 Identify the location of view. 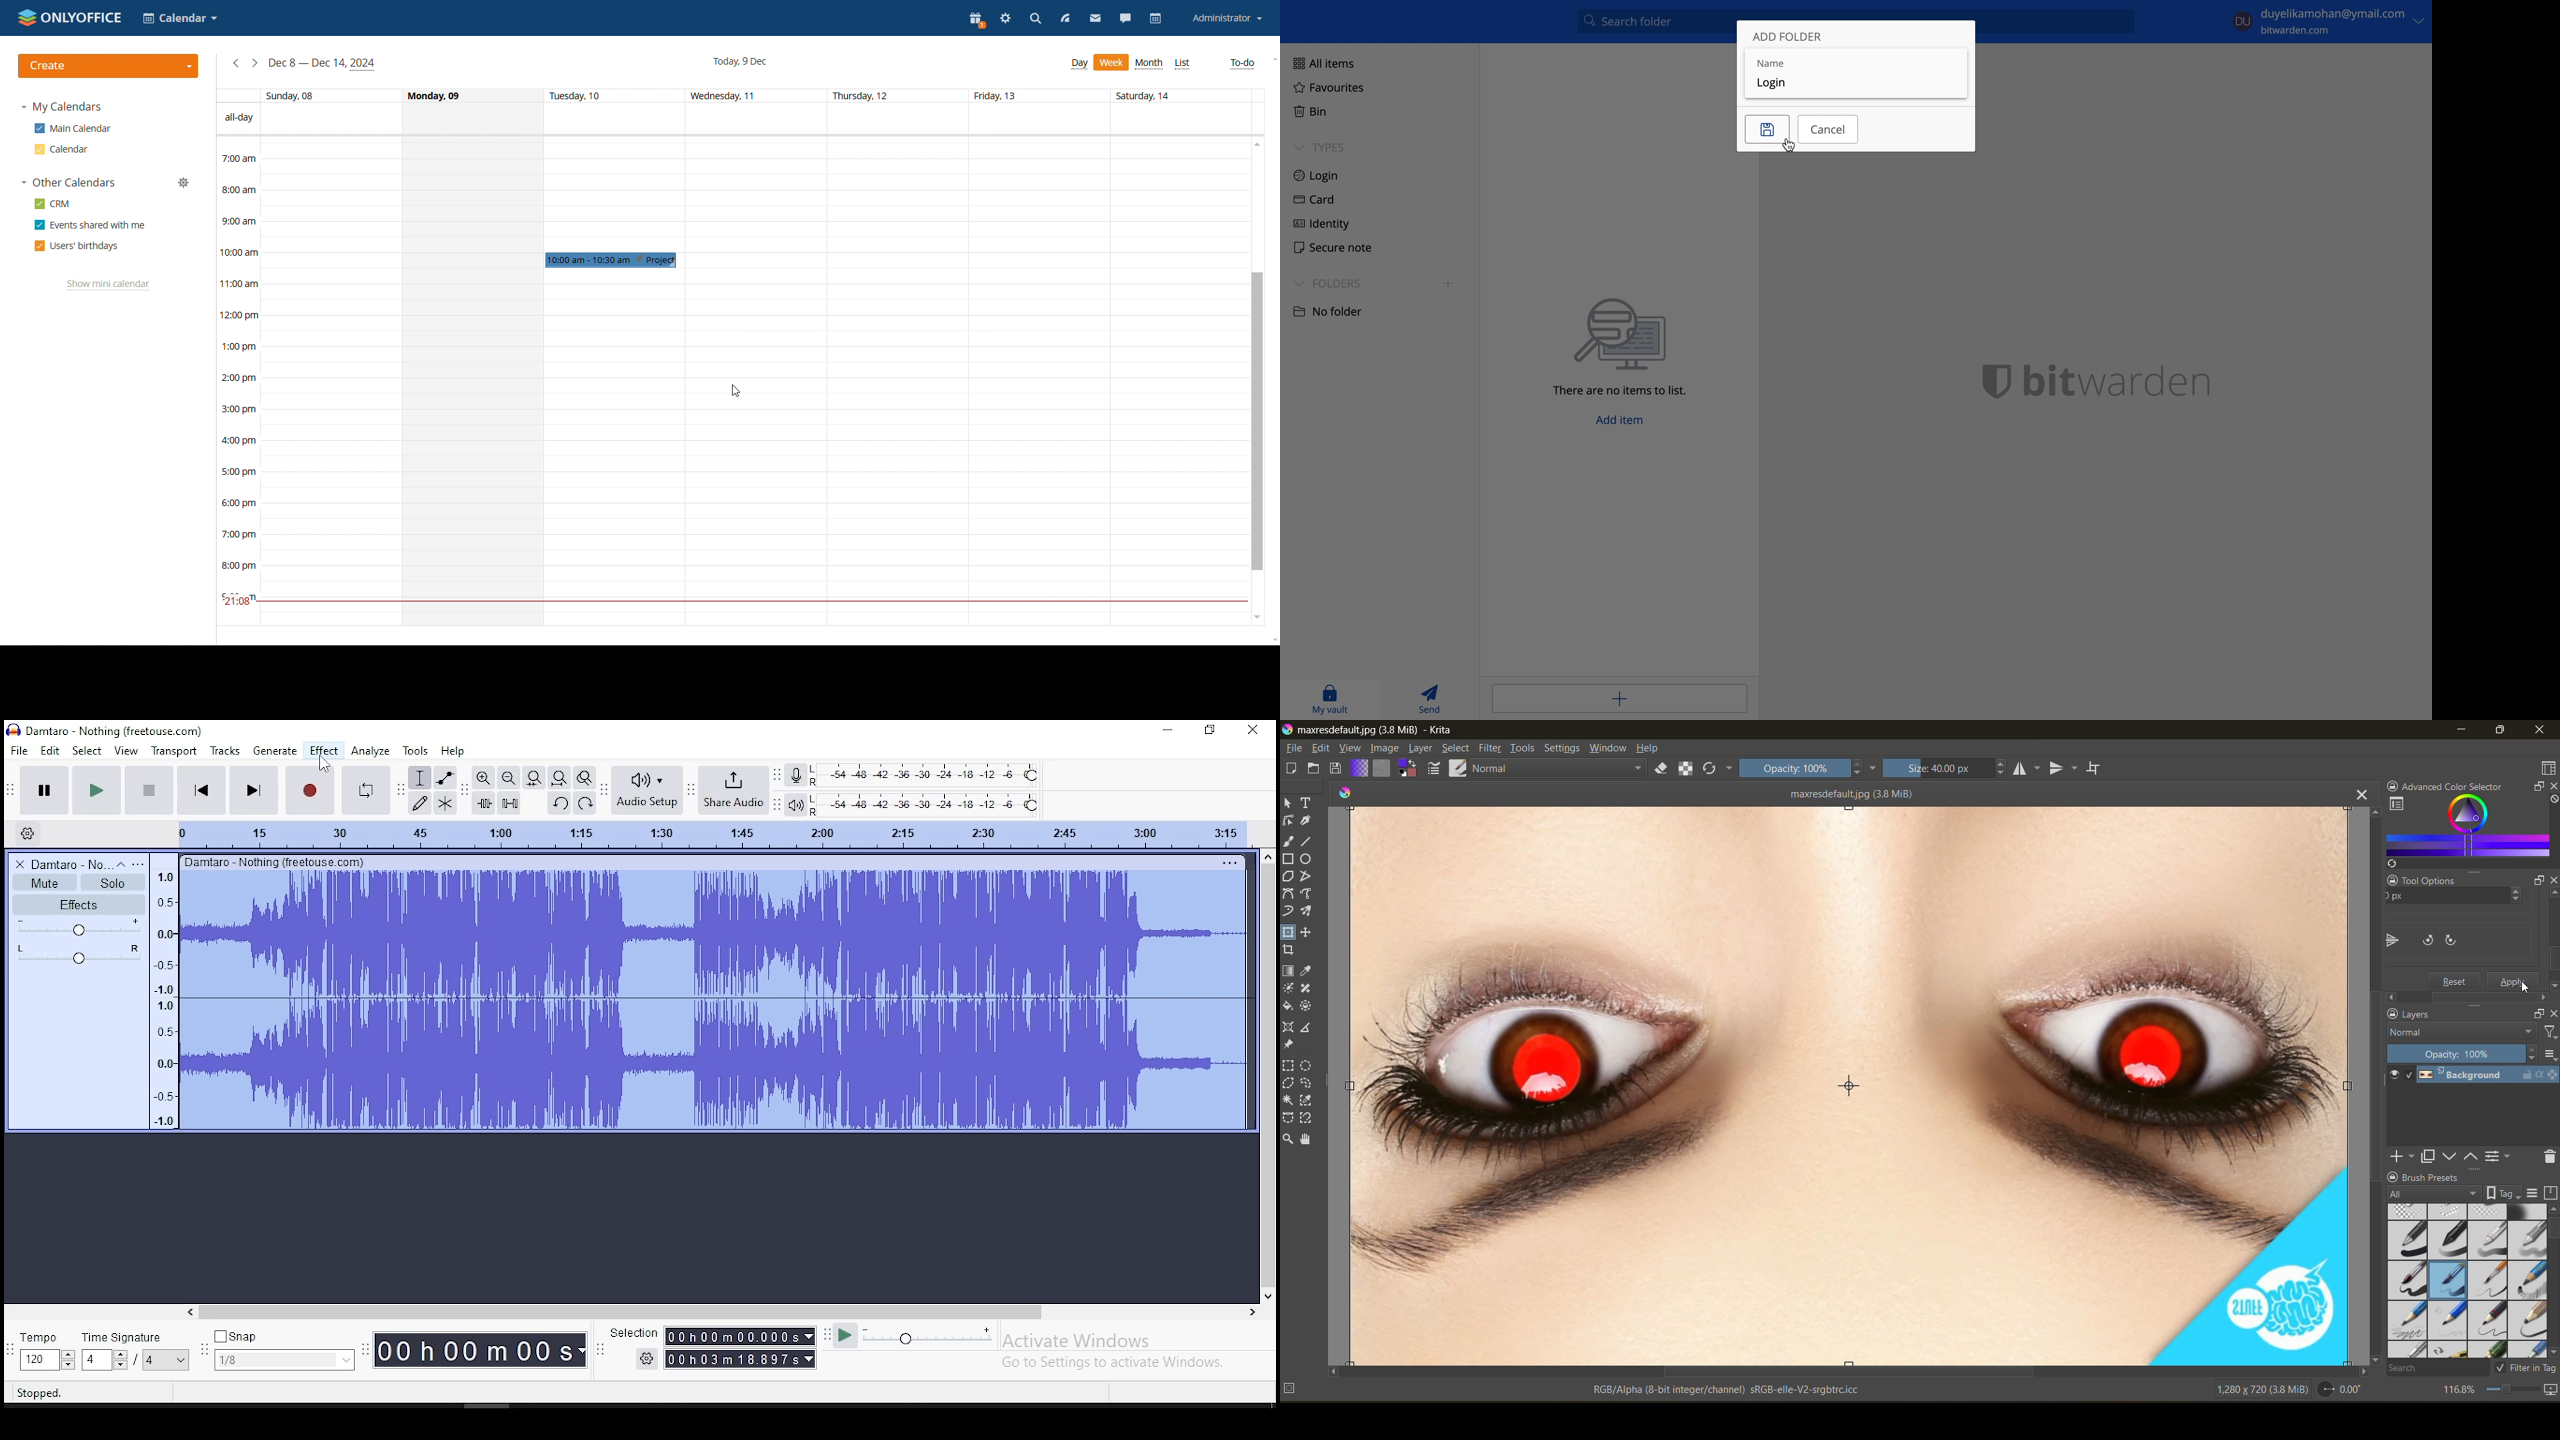
(1349, 748).